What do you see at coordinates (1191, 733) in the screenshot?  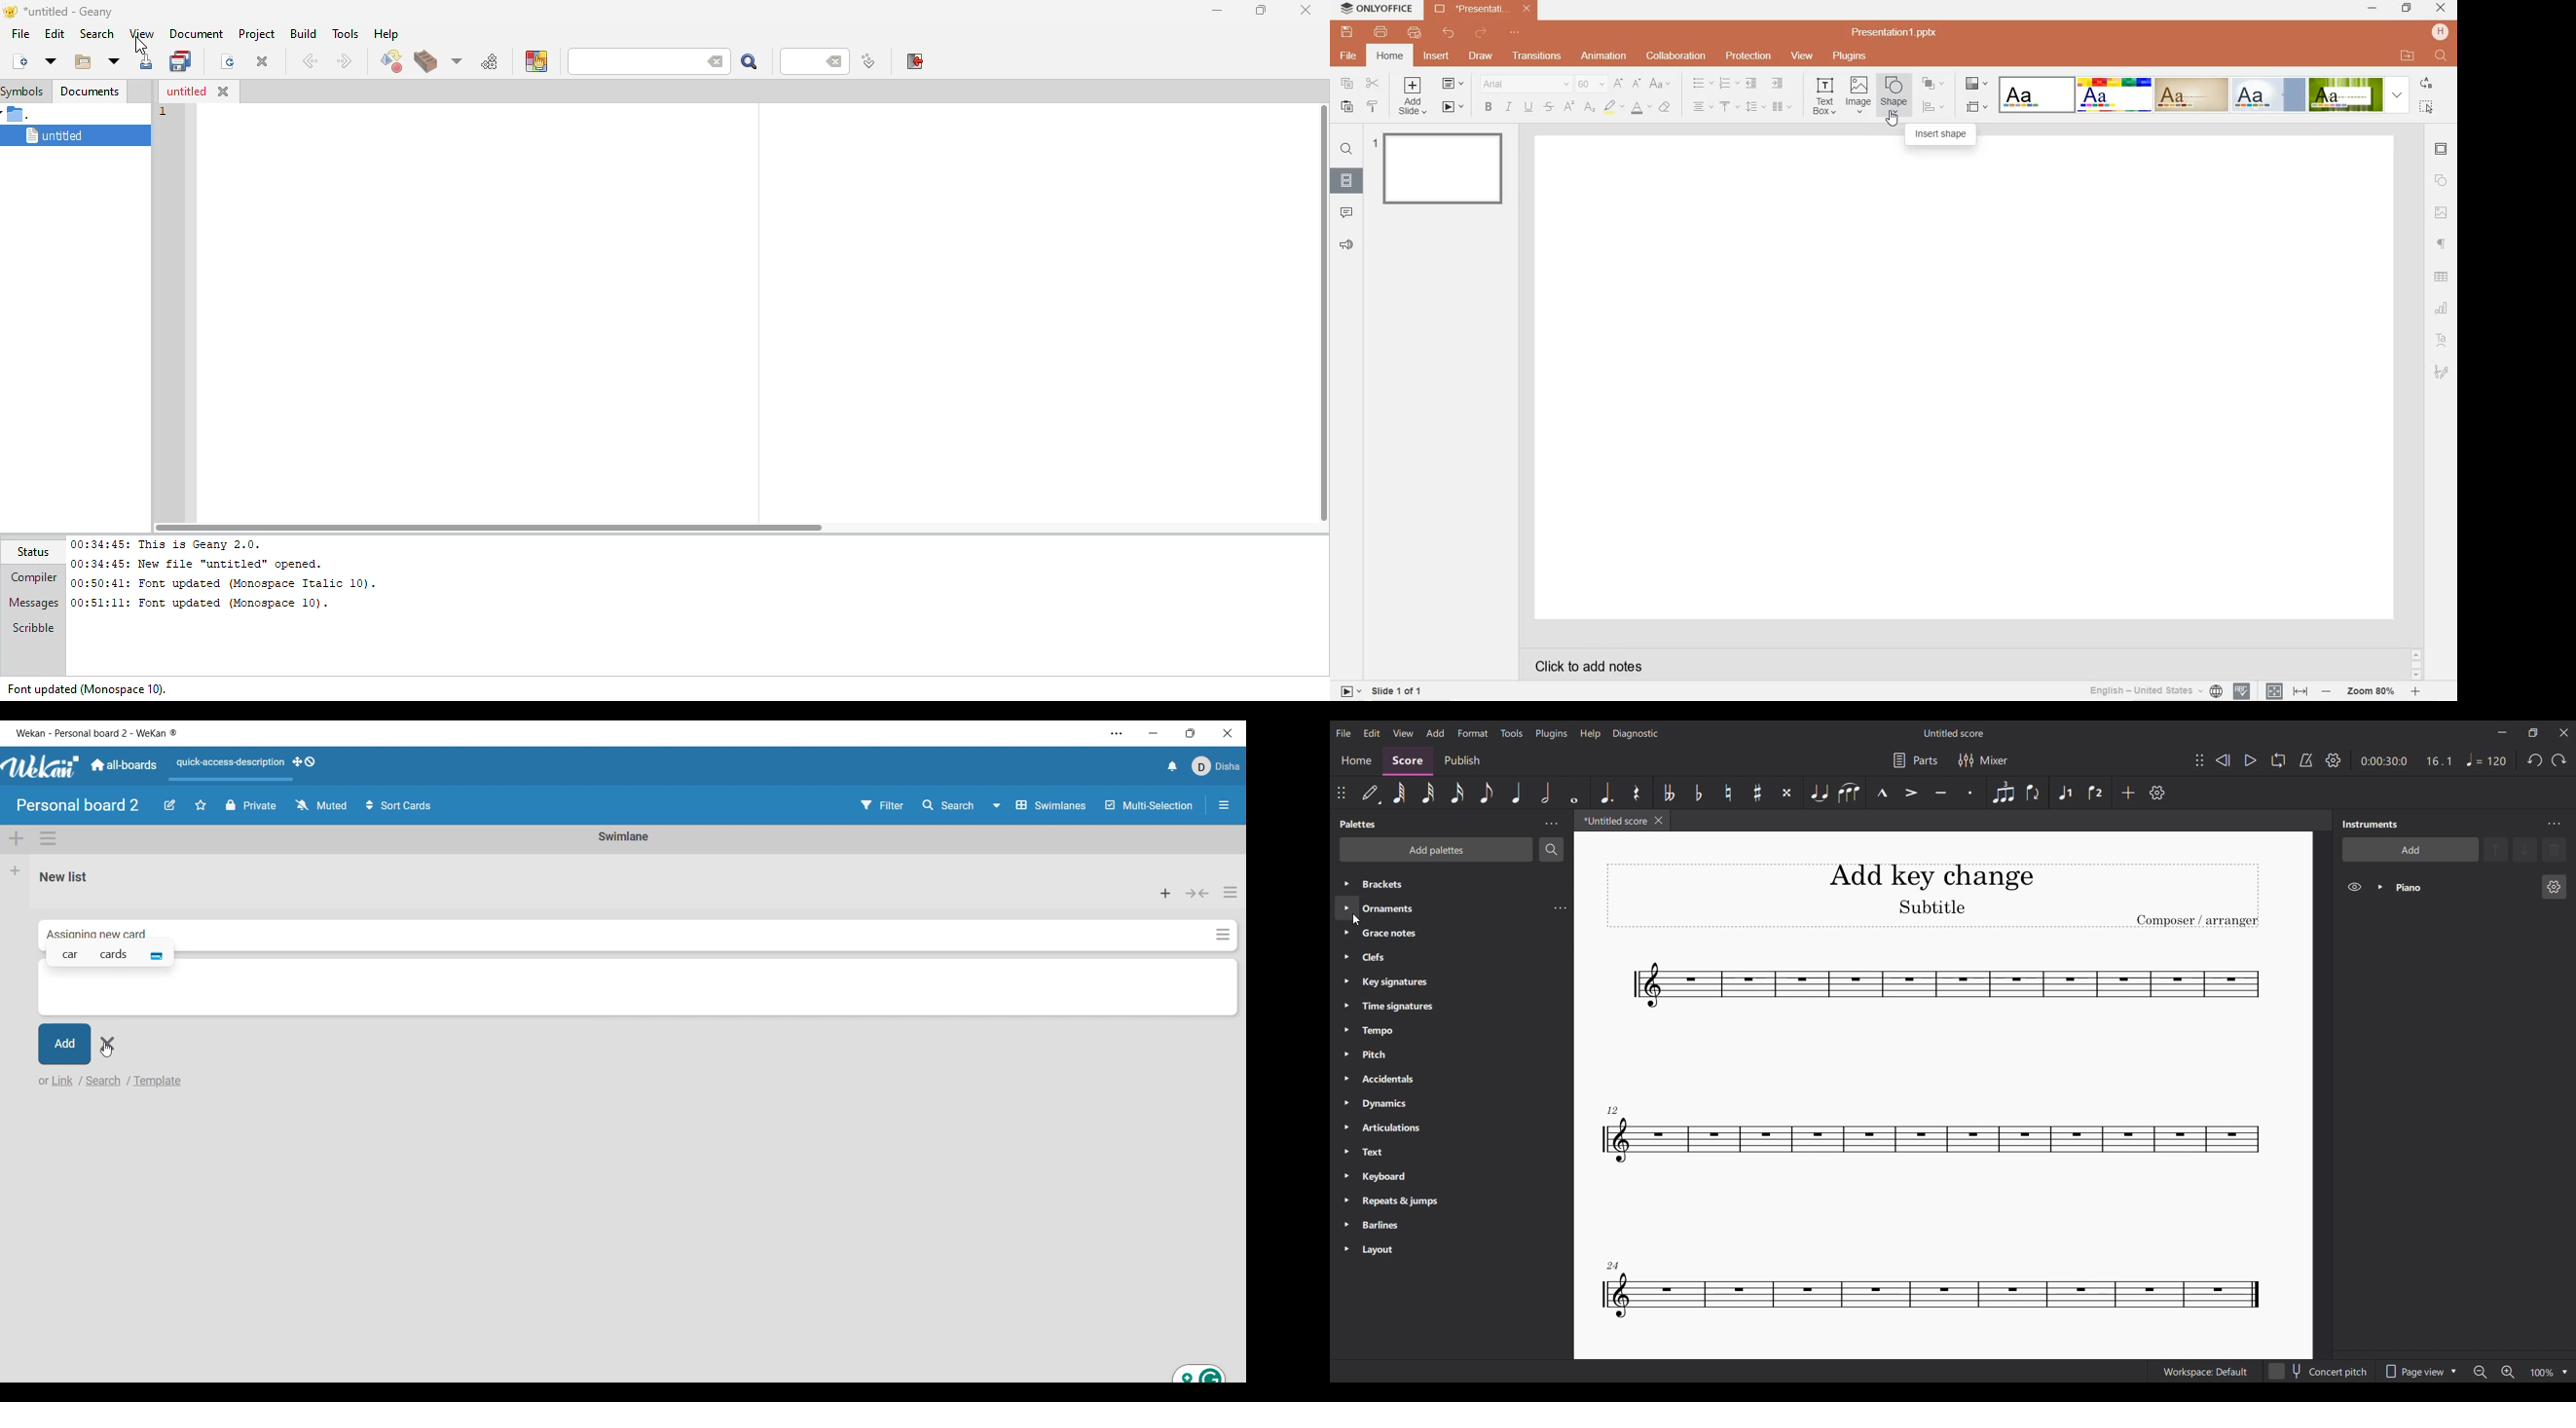 I see `Show interface in a smaller tab ` at bounding box center [1191, 733].